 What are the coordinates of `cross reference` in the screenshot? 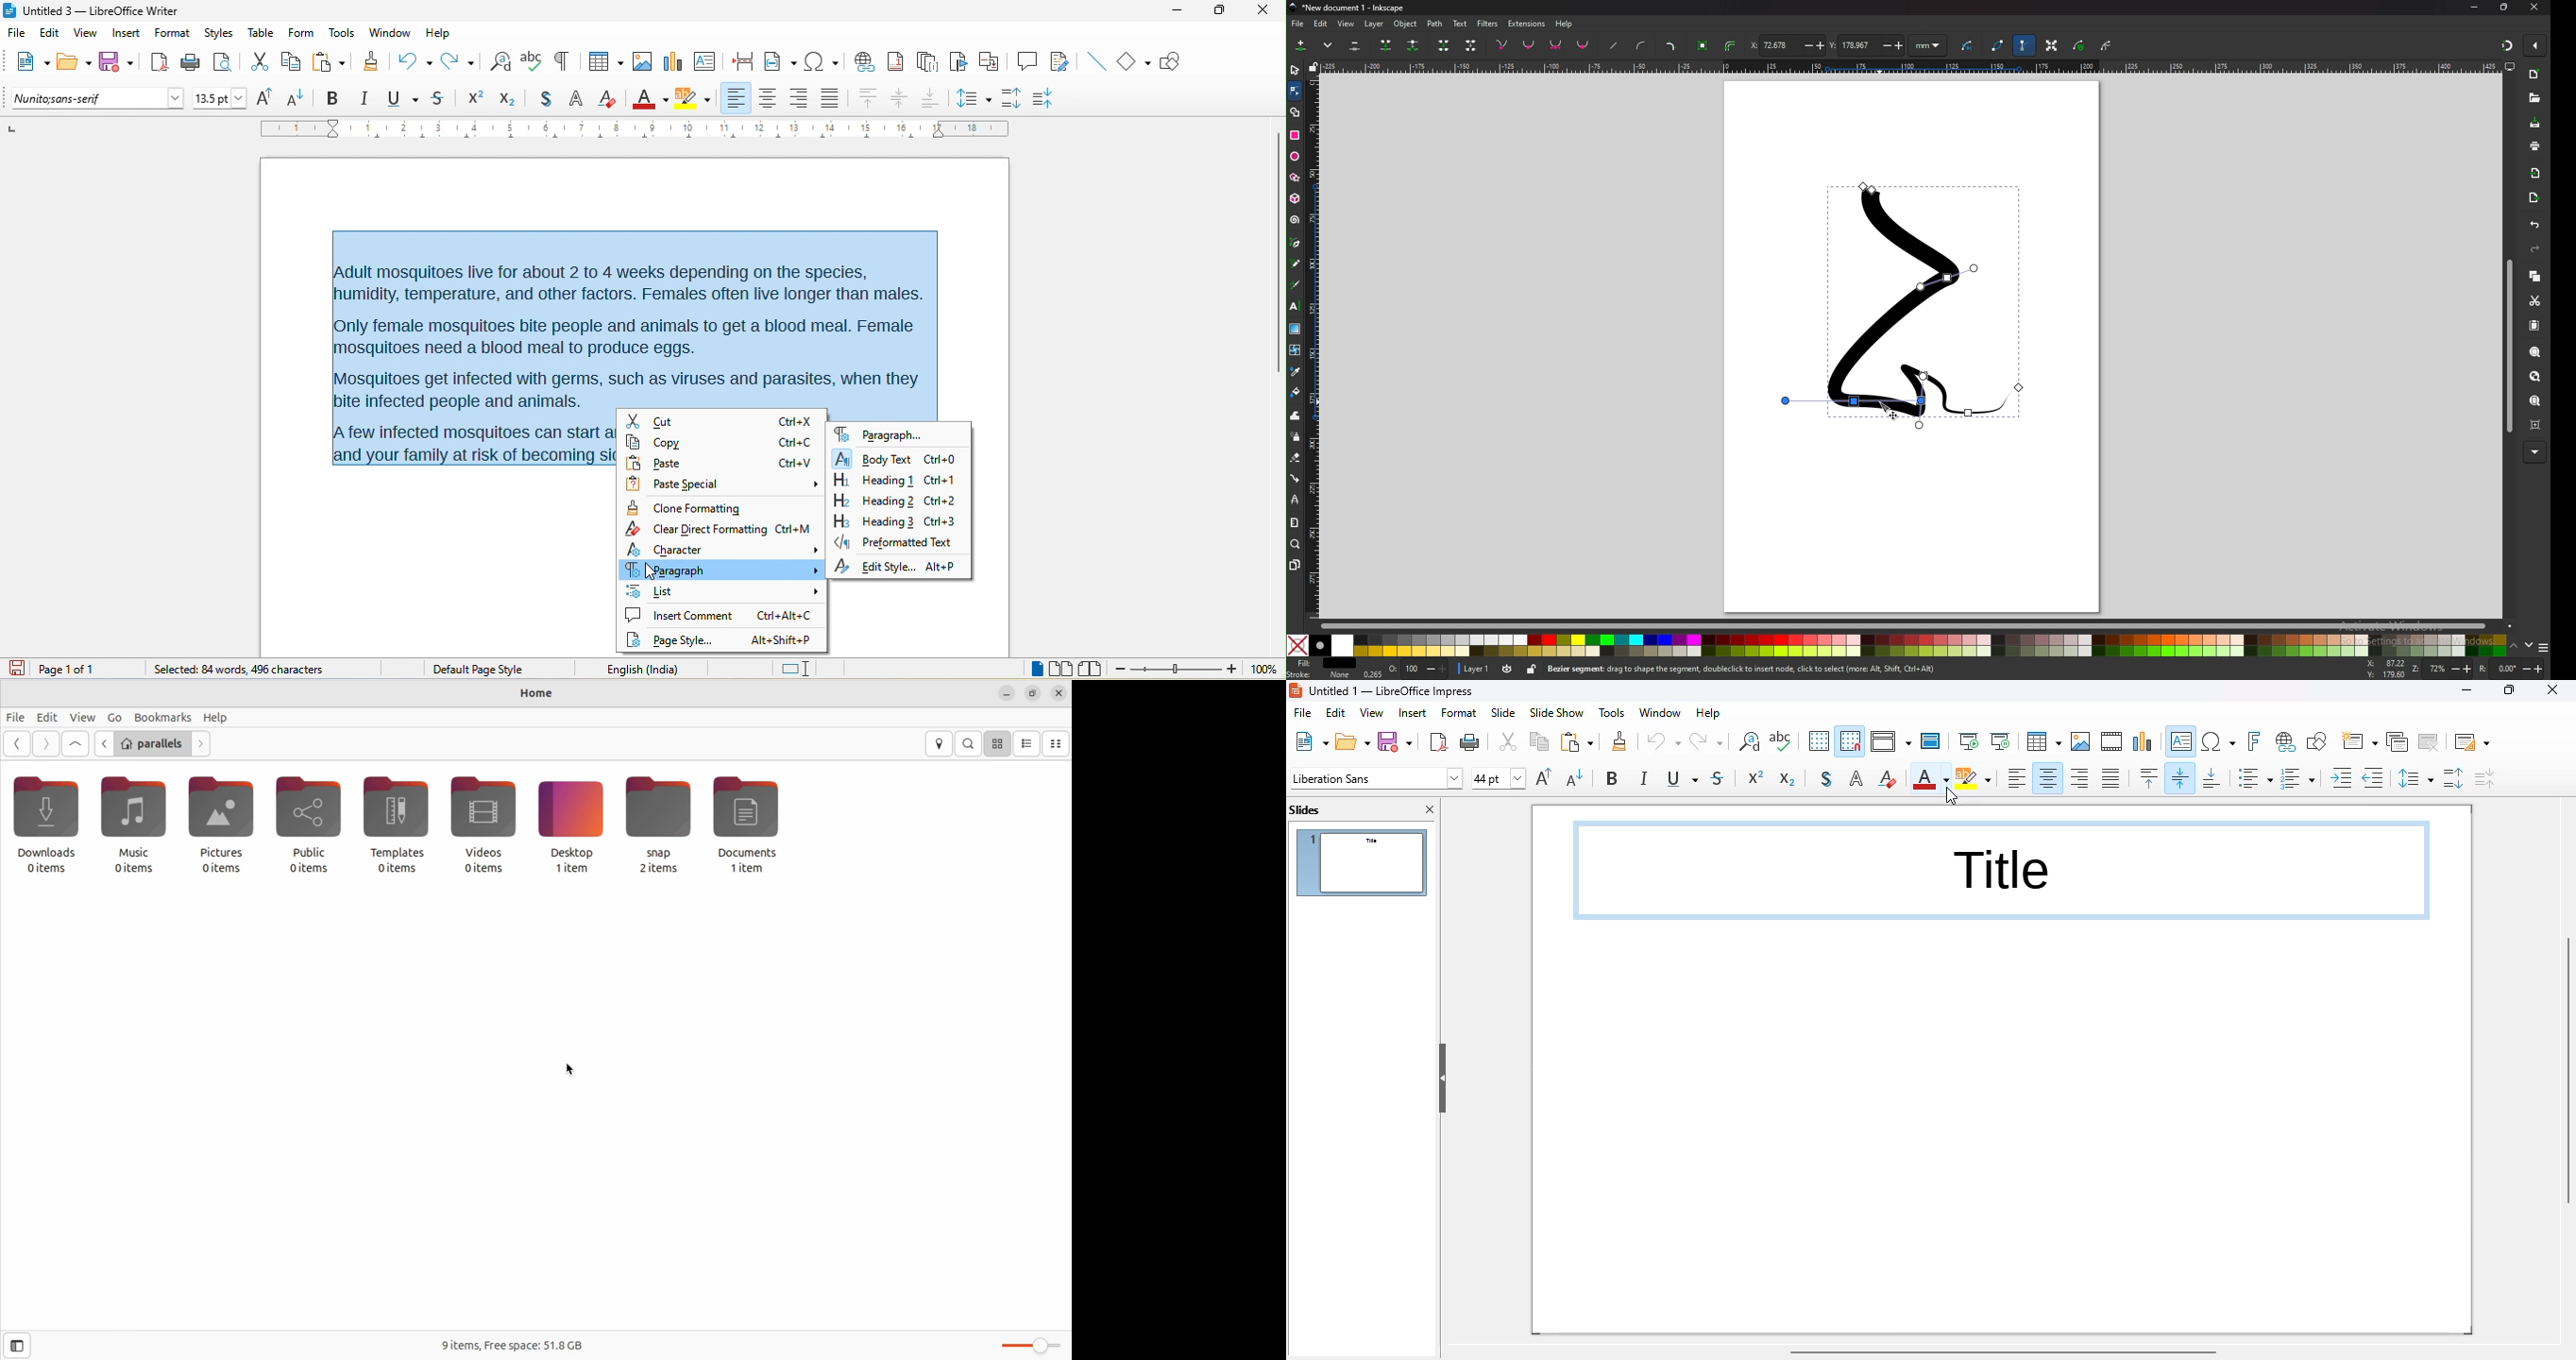 It's located at (993, 61).